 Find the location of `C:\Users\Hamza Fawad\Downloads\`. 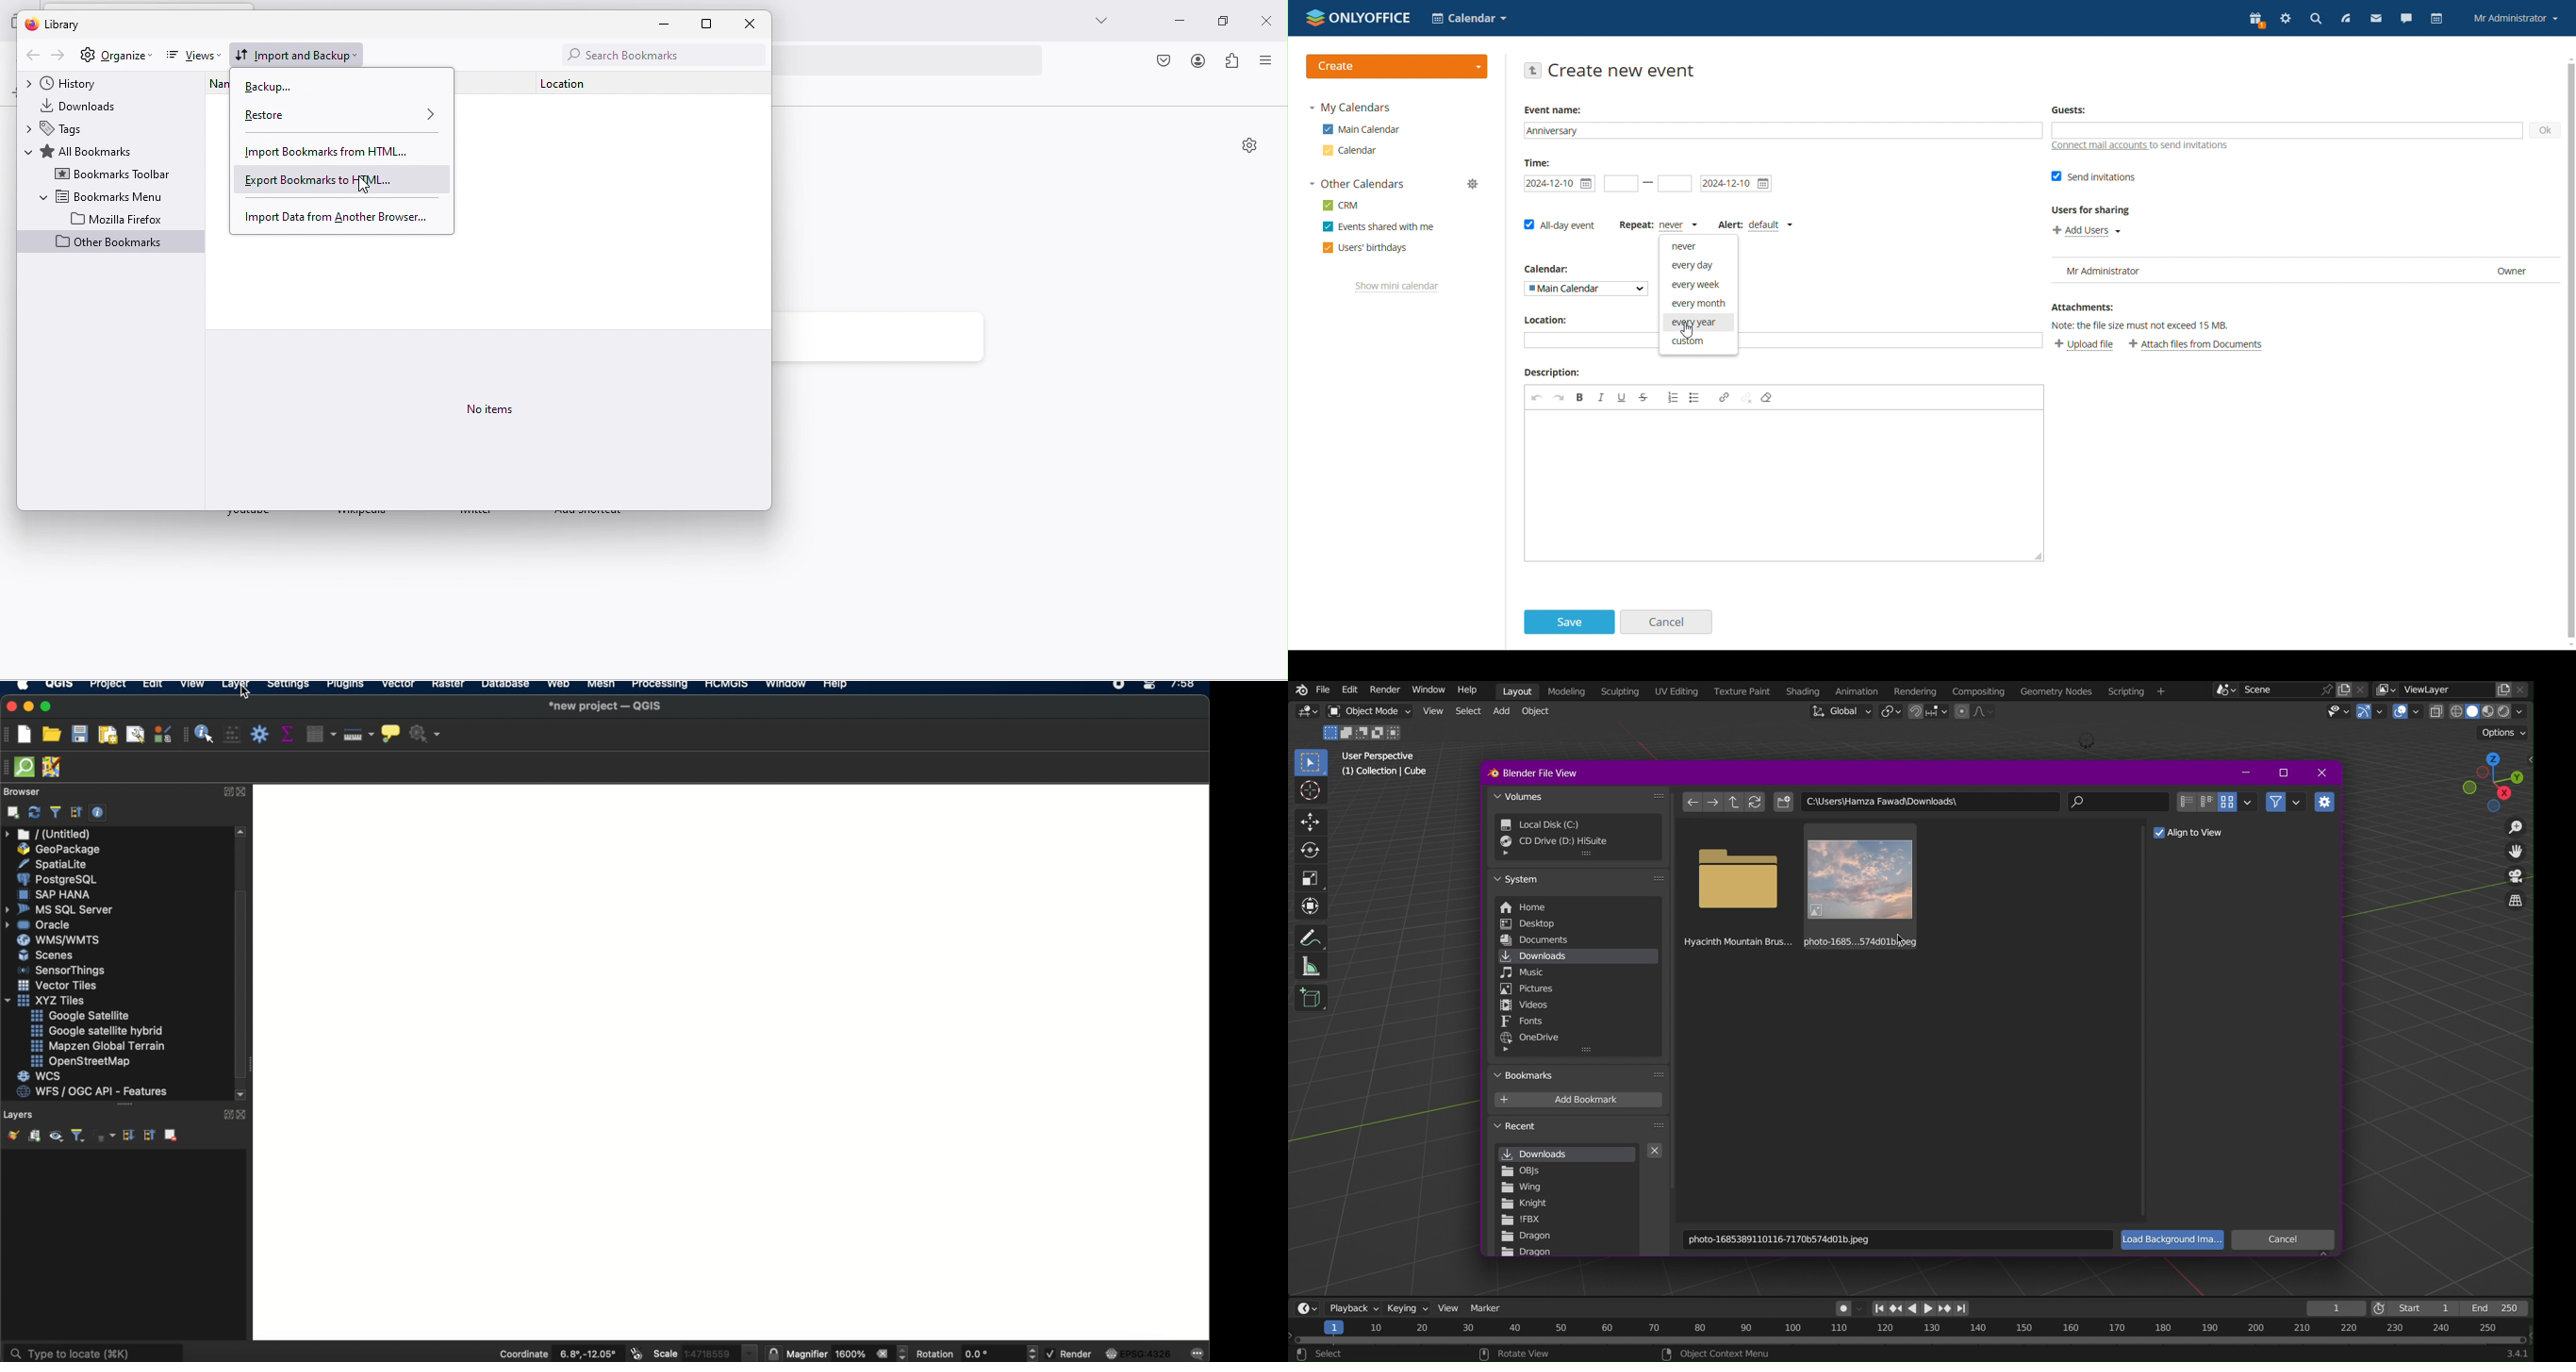

C:\Users\Hamza Fawad\Downloads\ is located at coordinates (1933, 803).